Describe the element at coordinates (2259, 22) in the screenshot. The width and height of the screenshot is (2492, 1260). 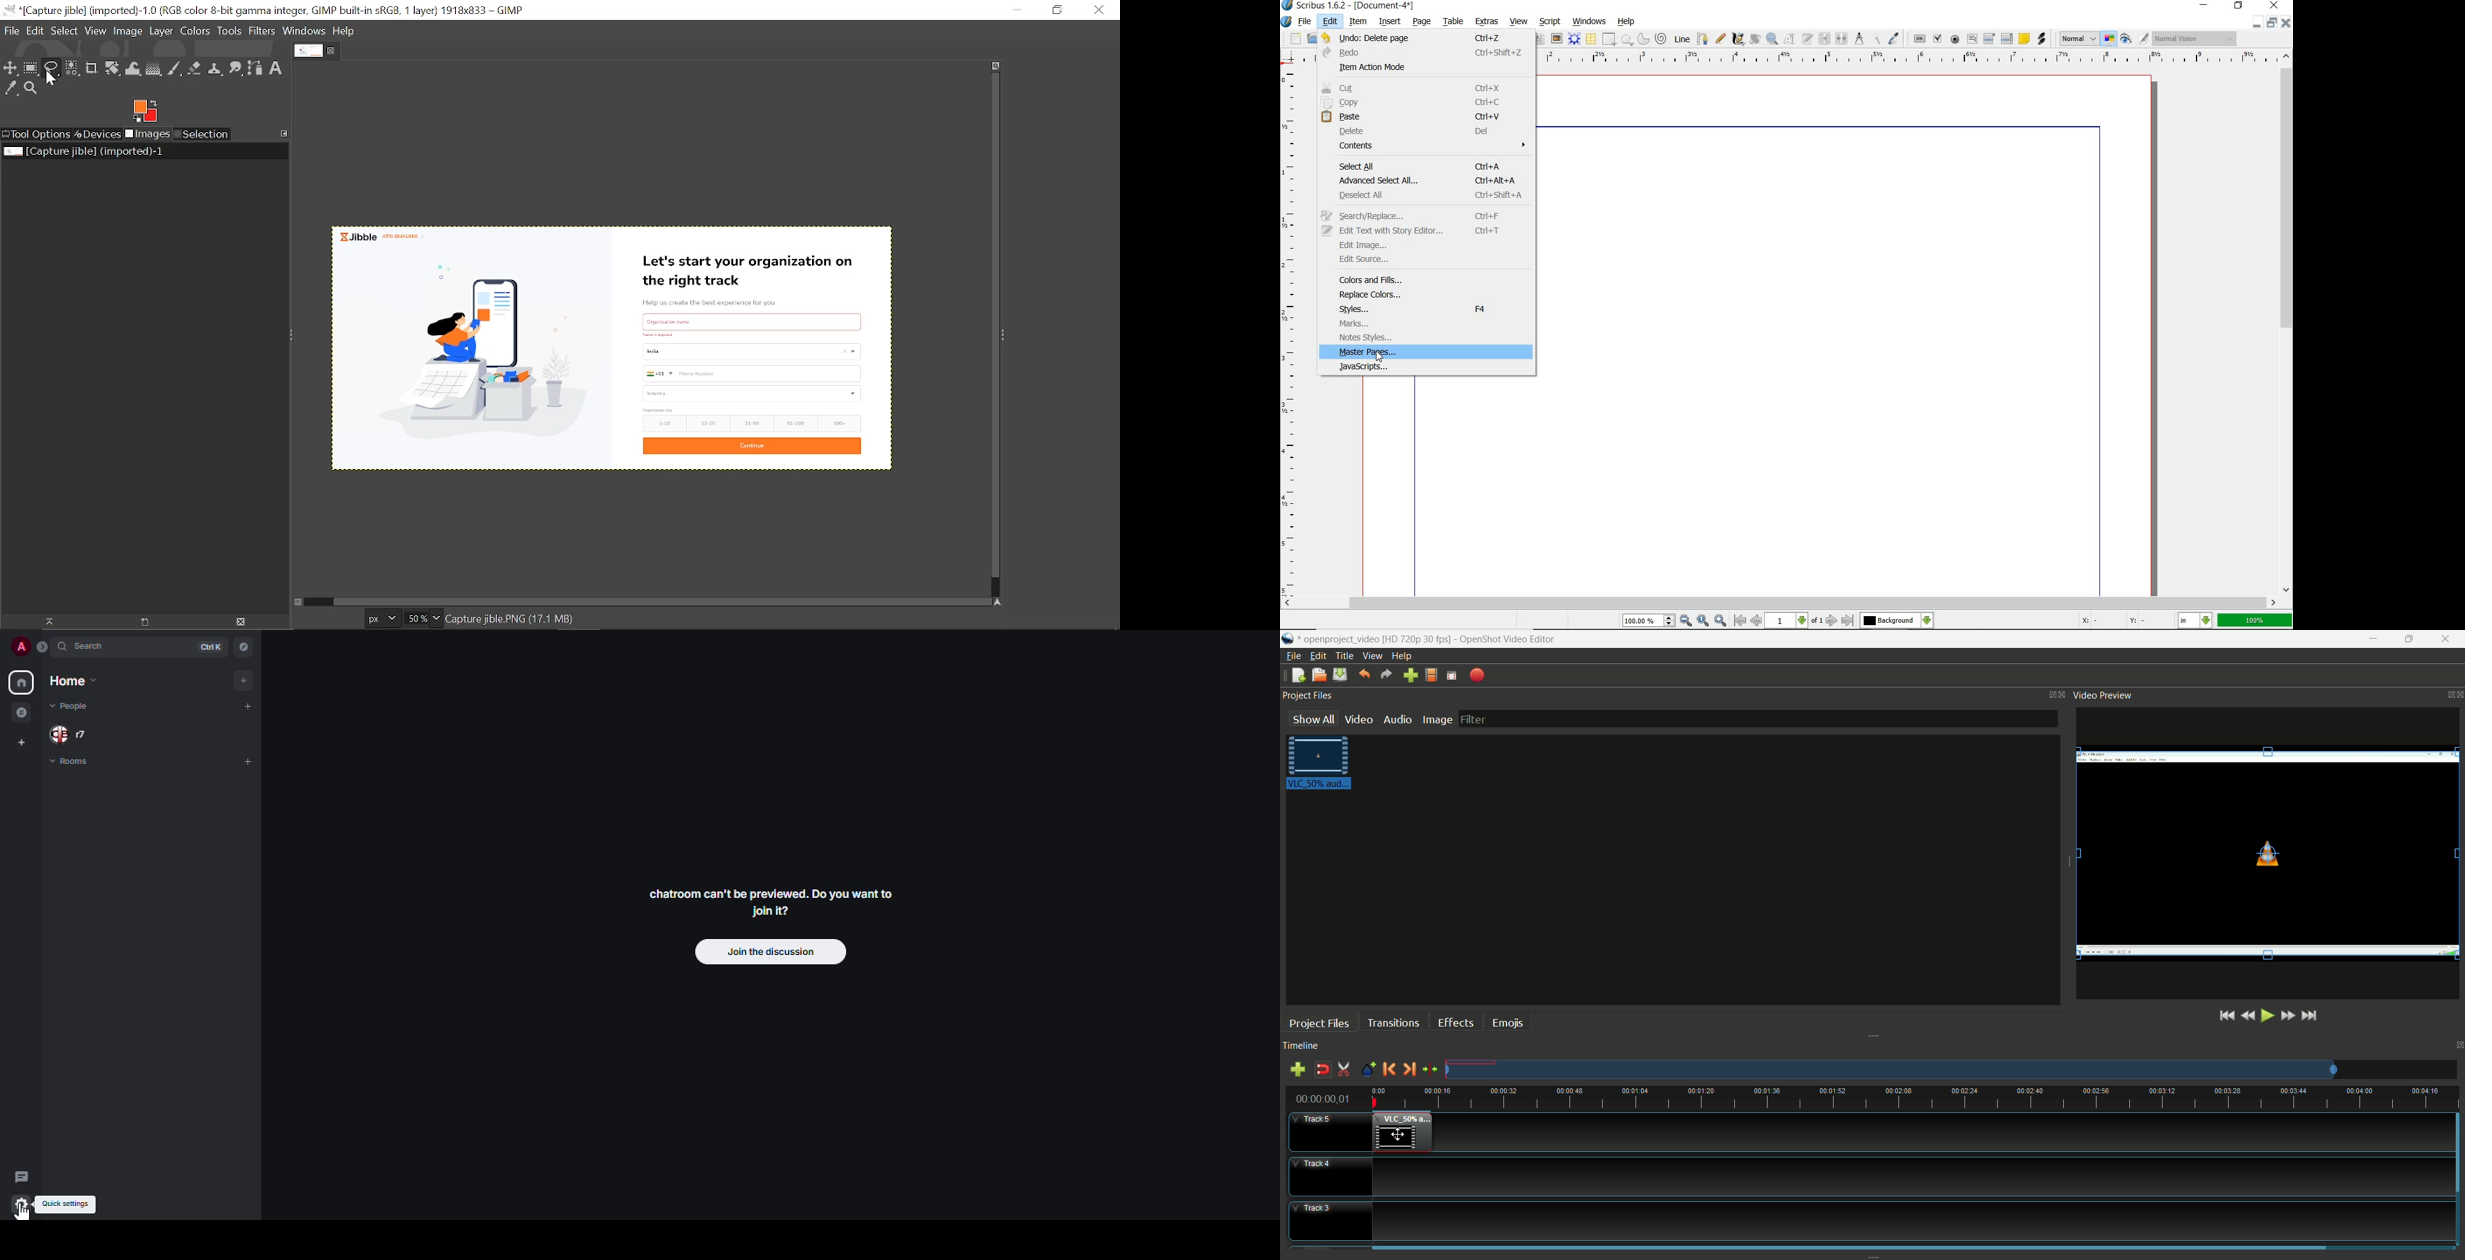
I see `minimize` at that location.